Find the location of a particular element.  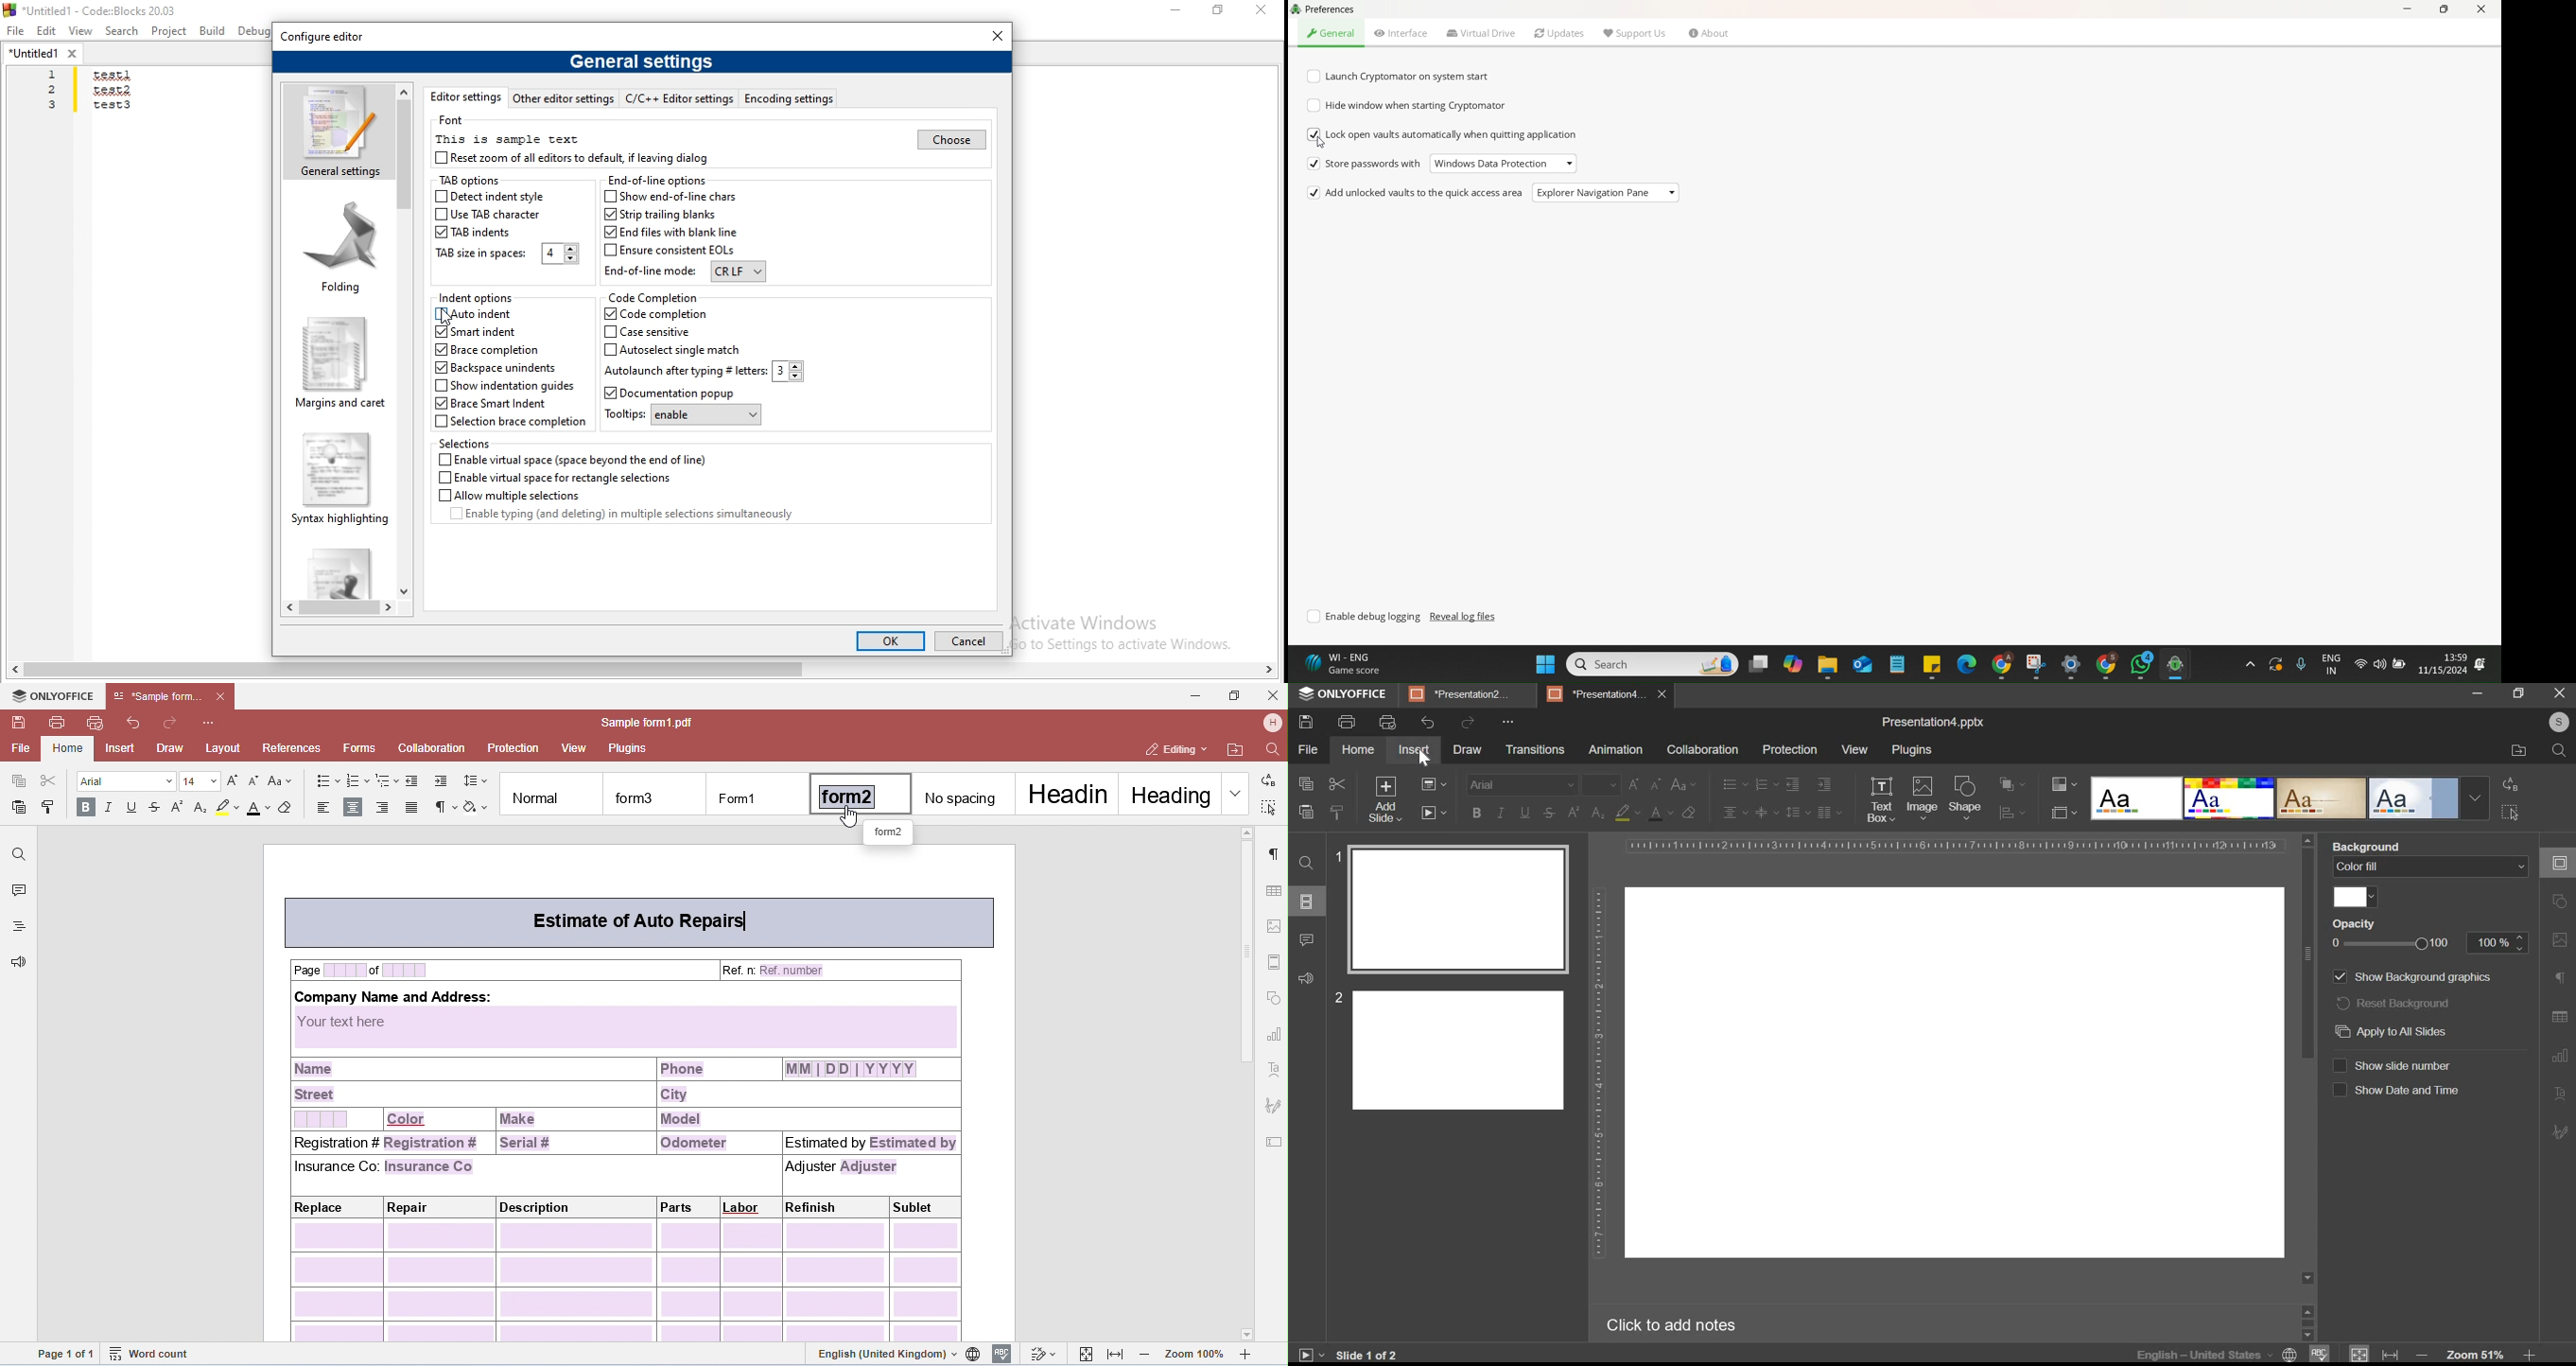

opacity is located at coordinates (2430, 942).